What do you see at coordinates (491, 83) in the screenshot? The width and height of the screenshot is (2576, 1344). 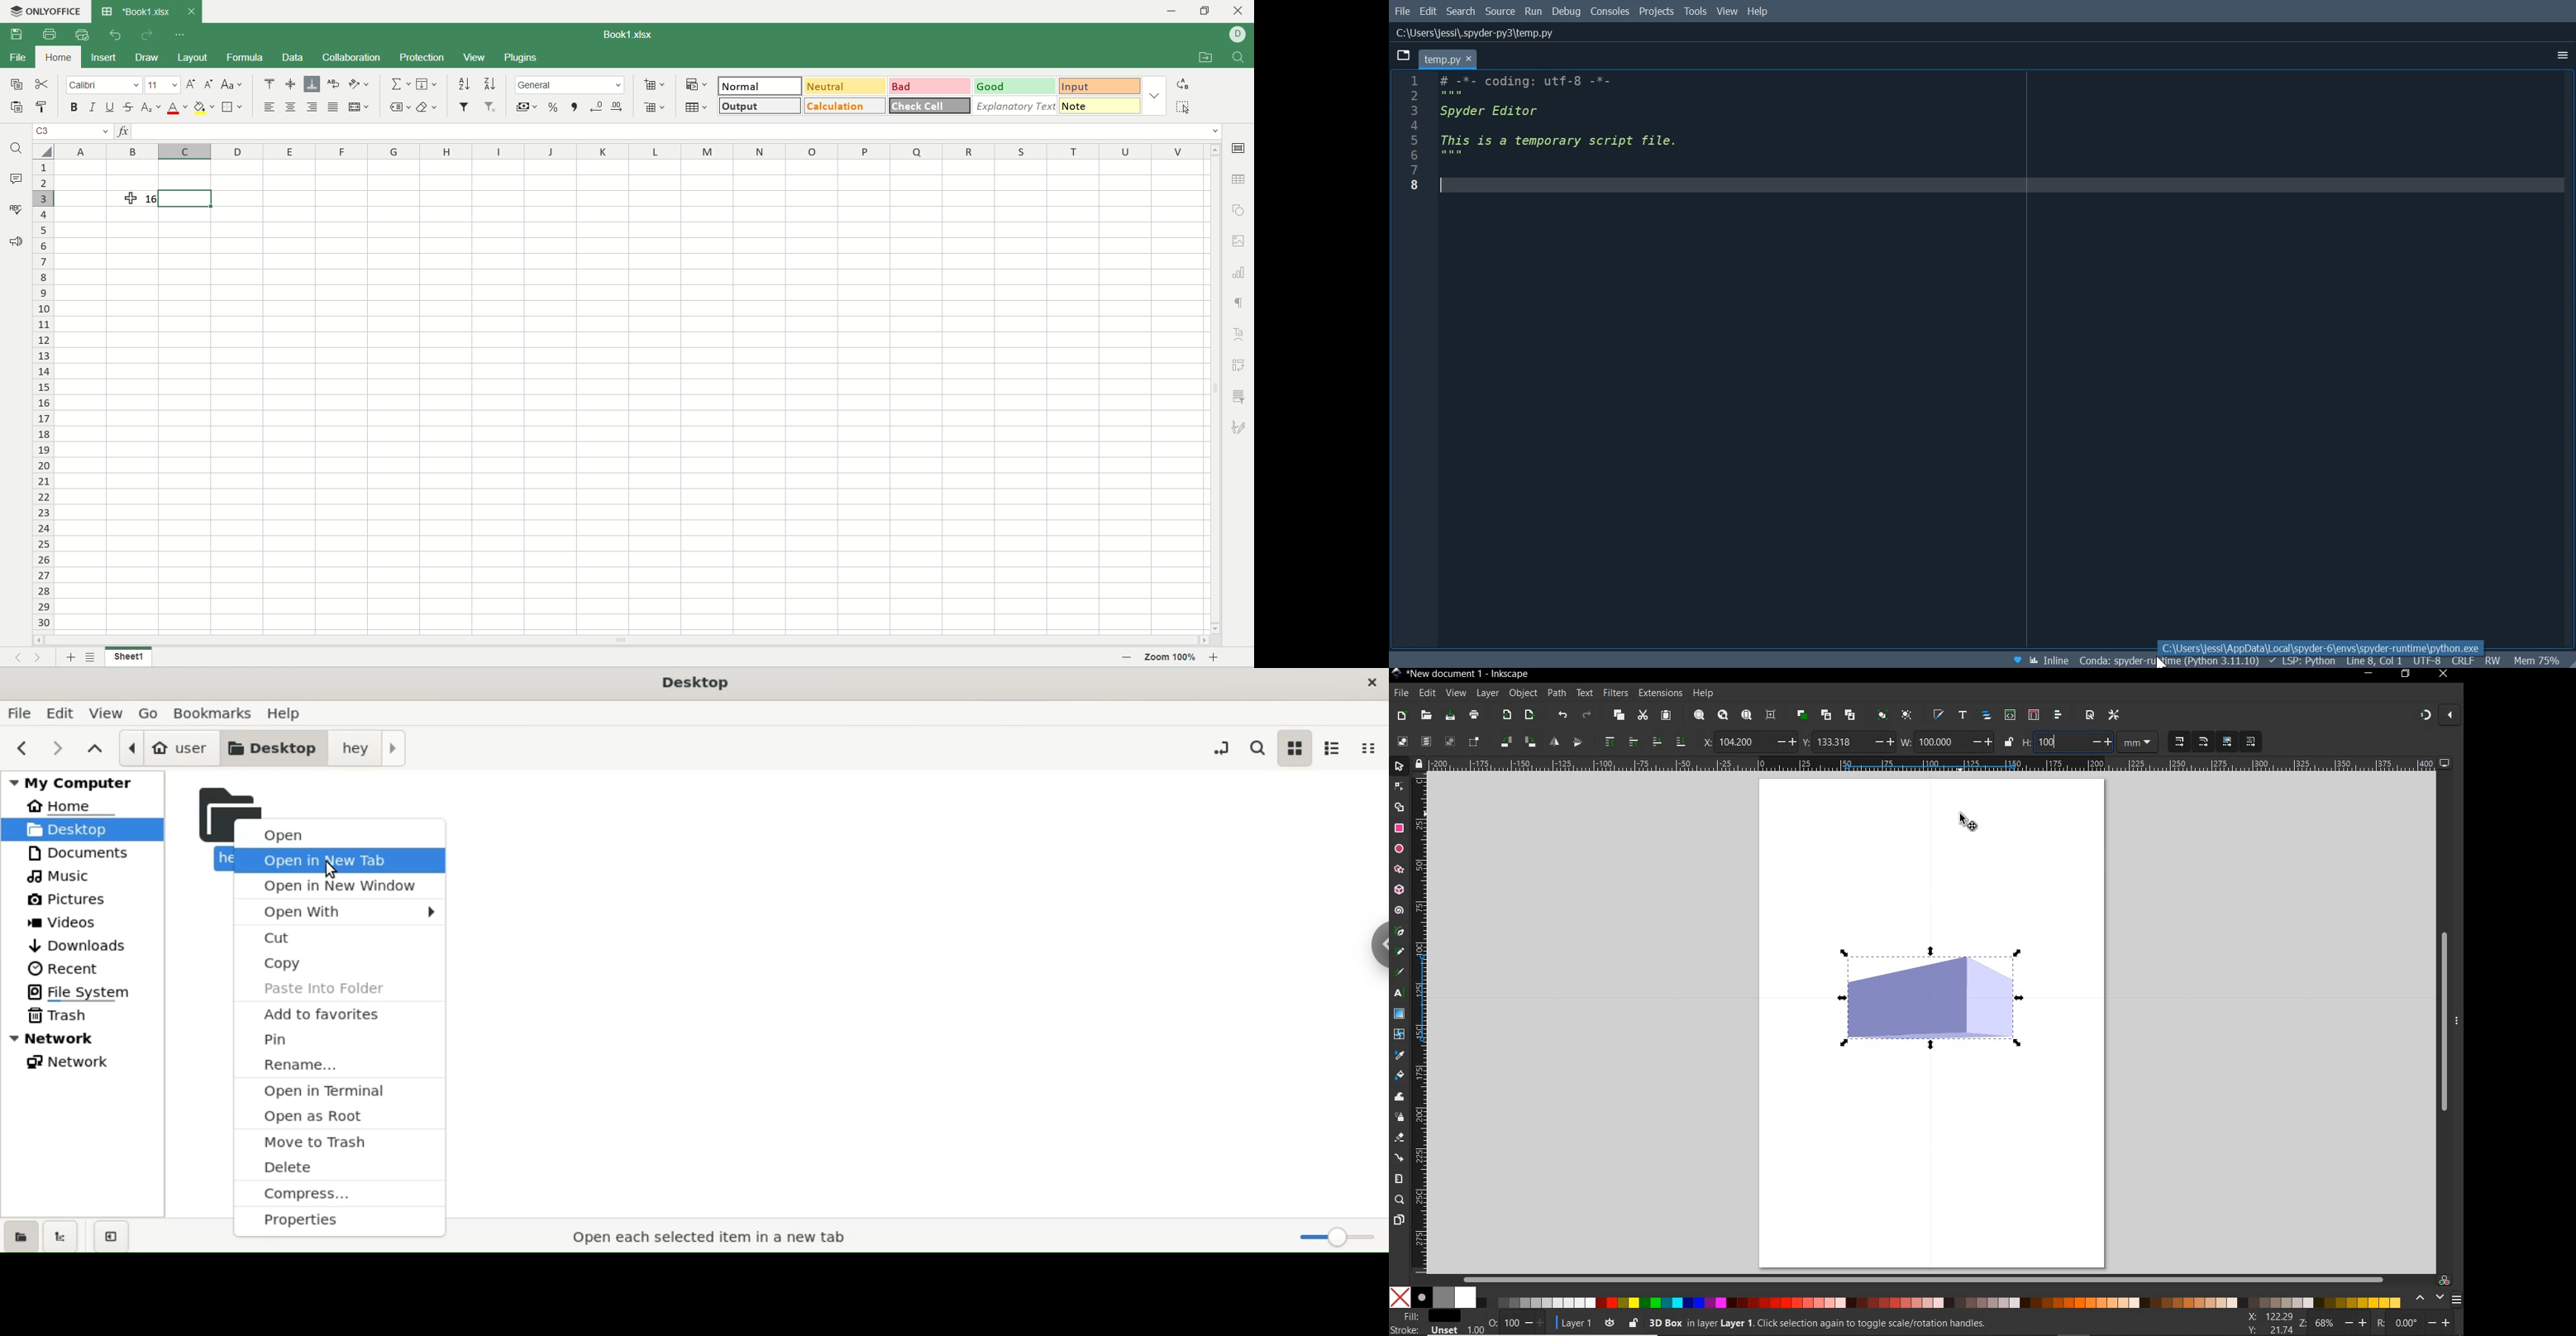 I see `sort descending` at bounding box center [491, 83].